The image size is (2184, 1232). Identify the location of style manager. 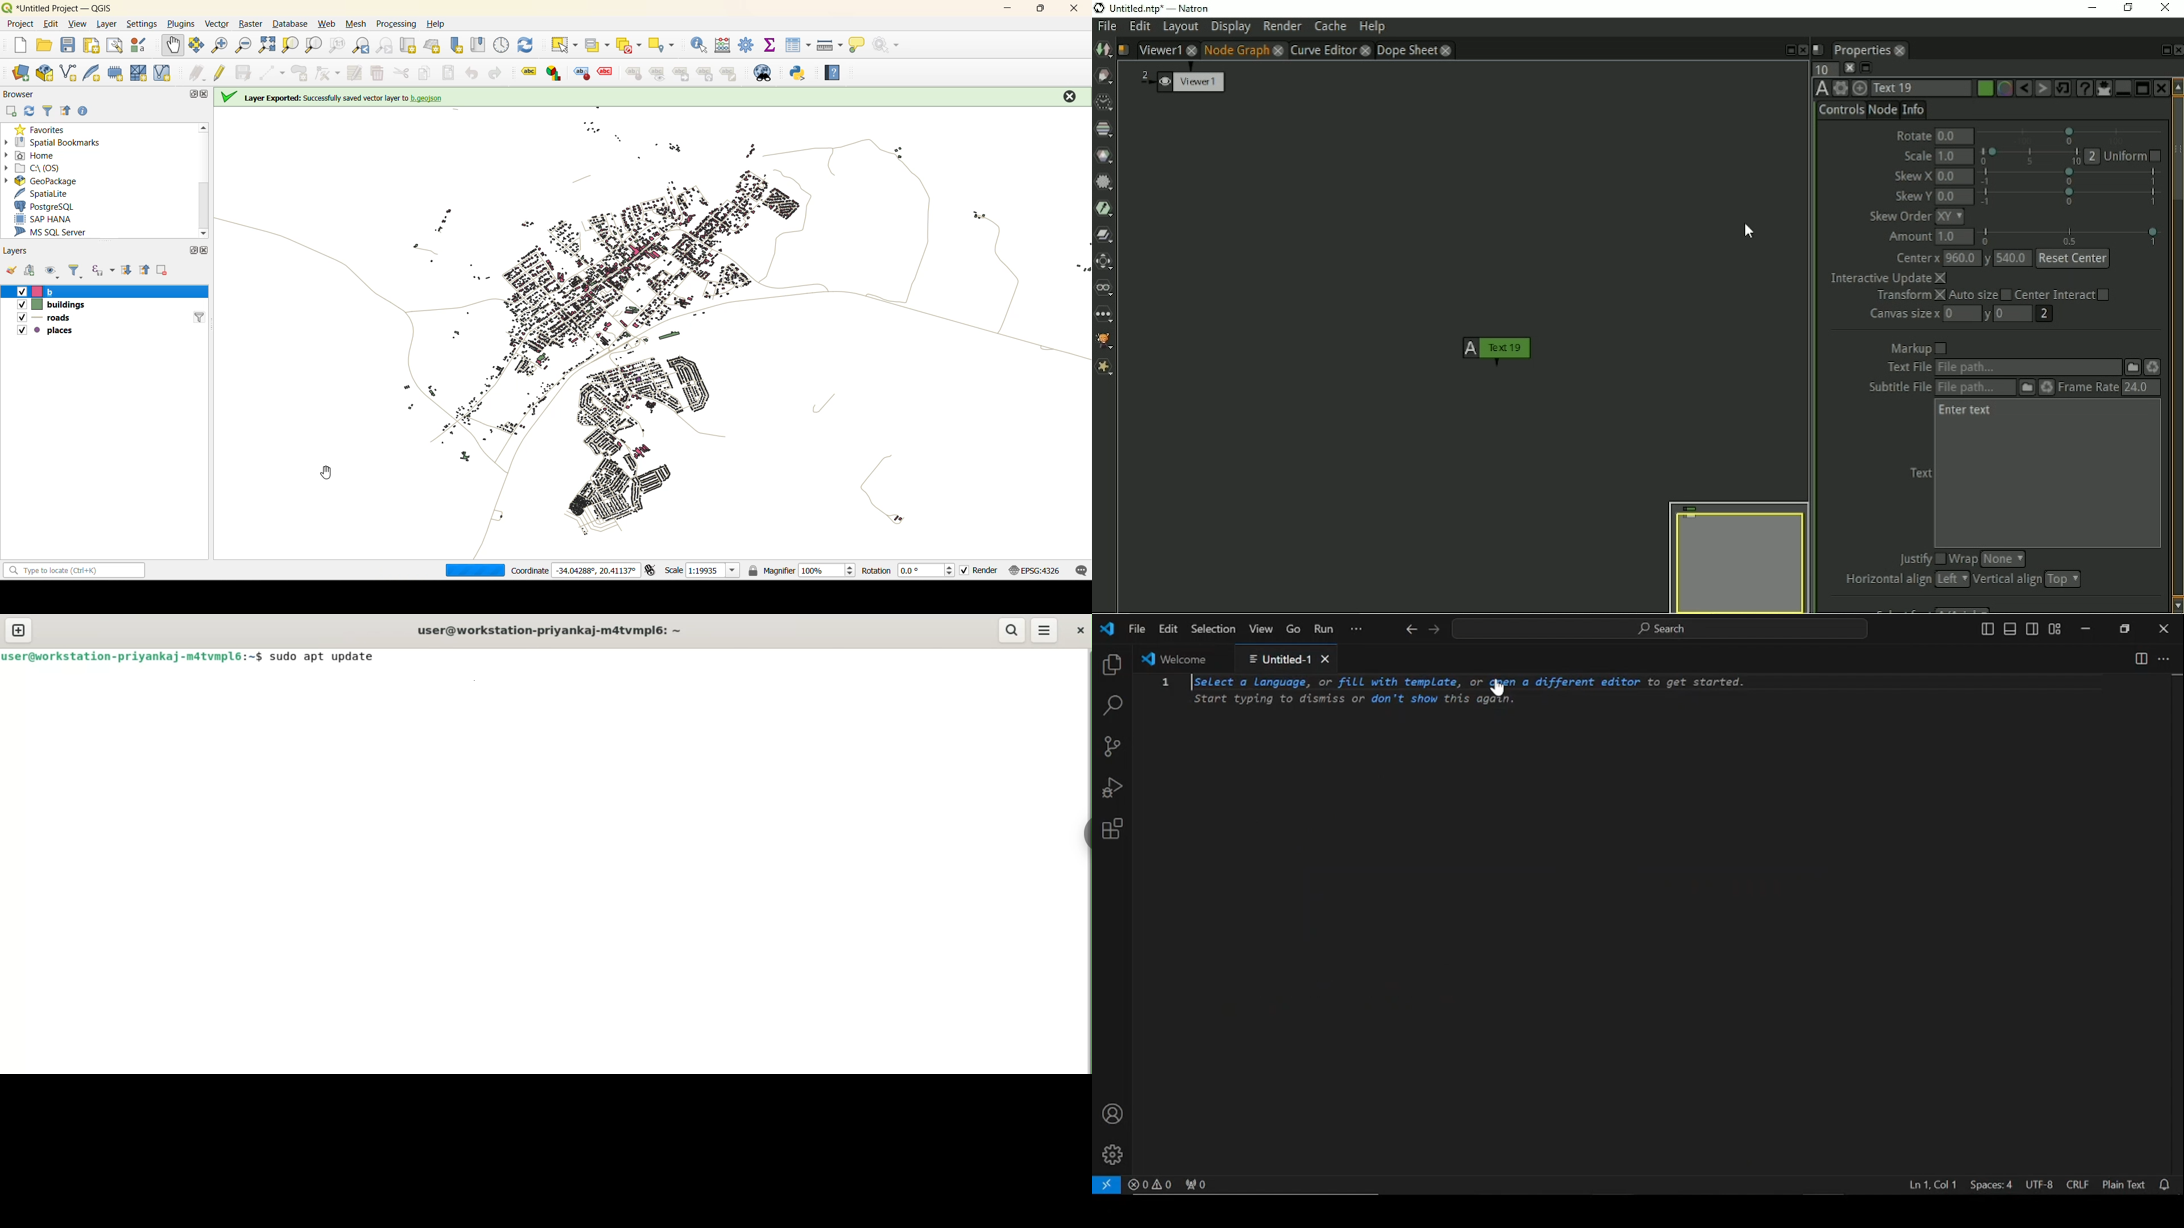
(139, 47).